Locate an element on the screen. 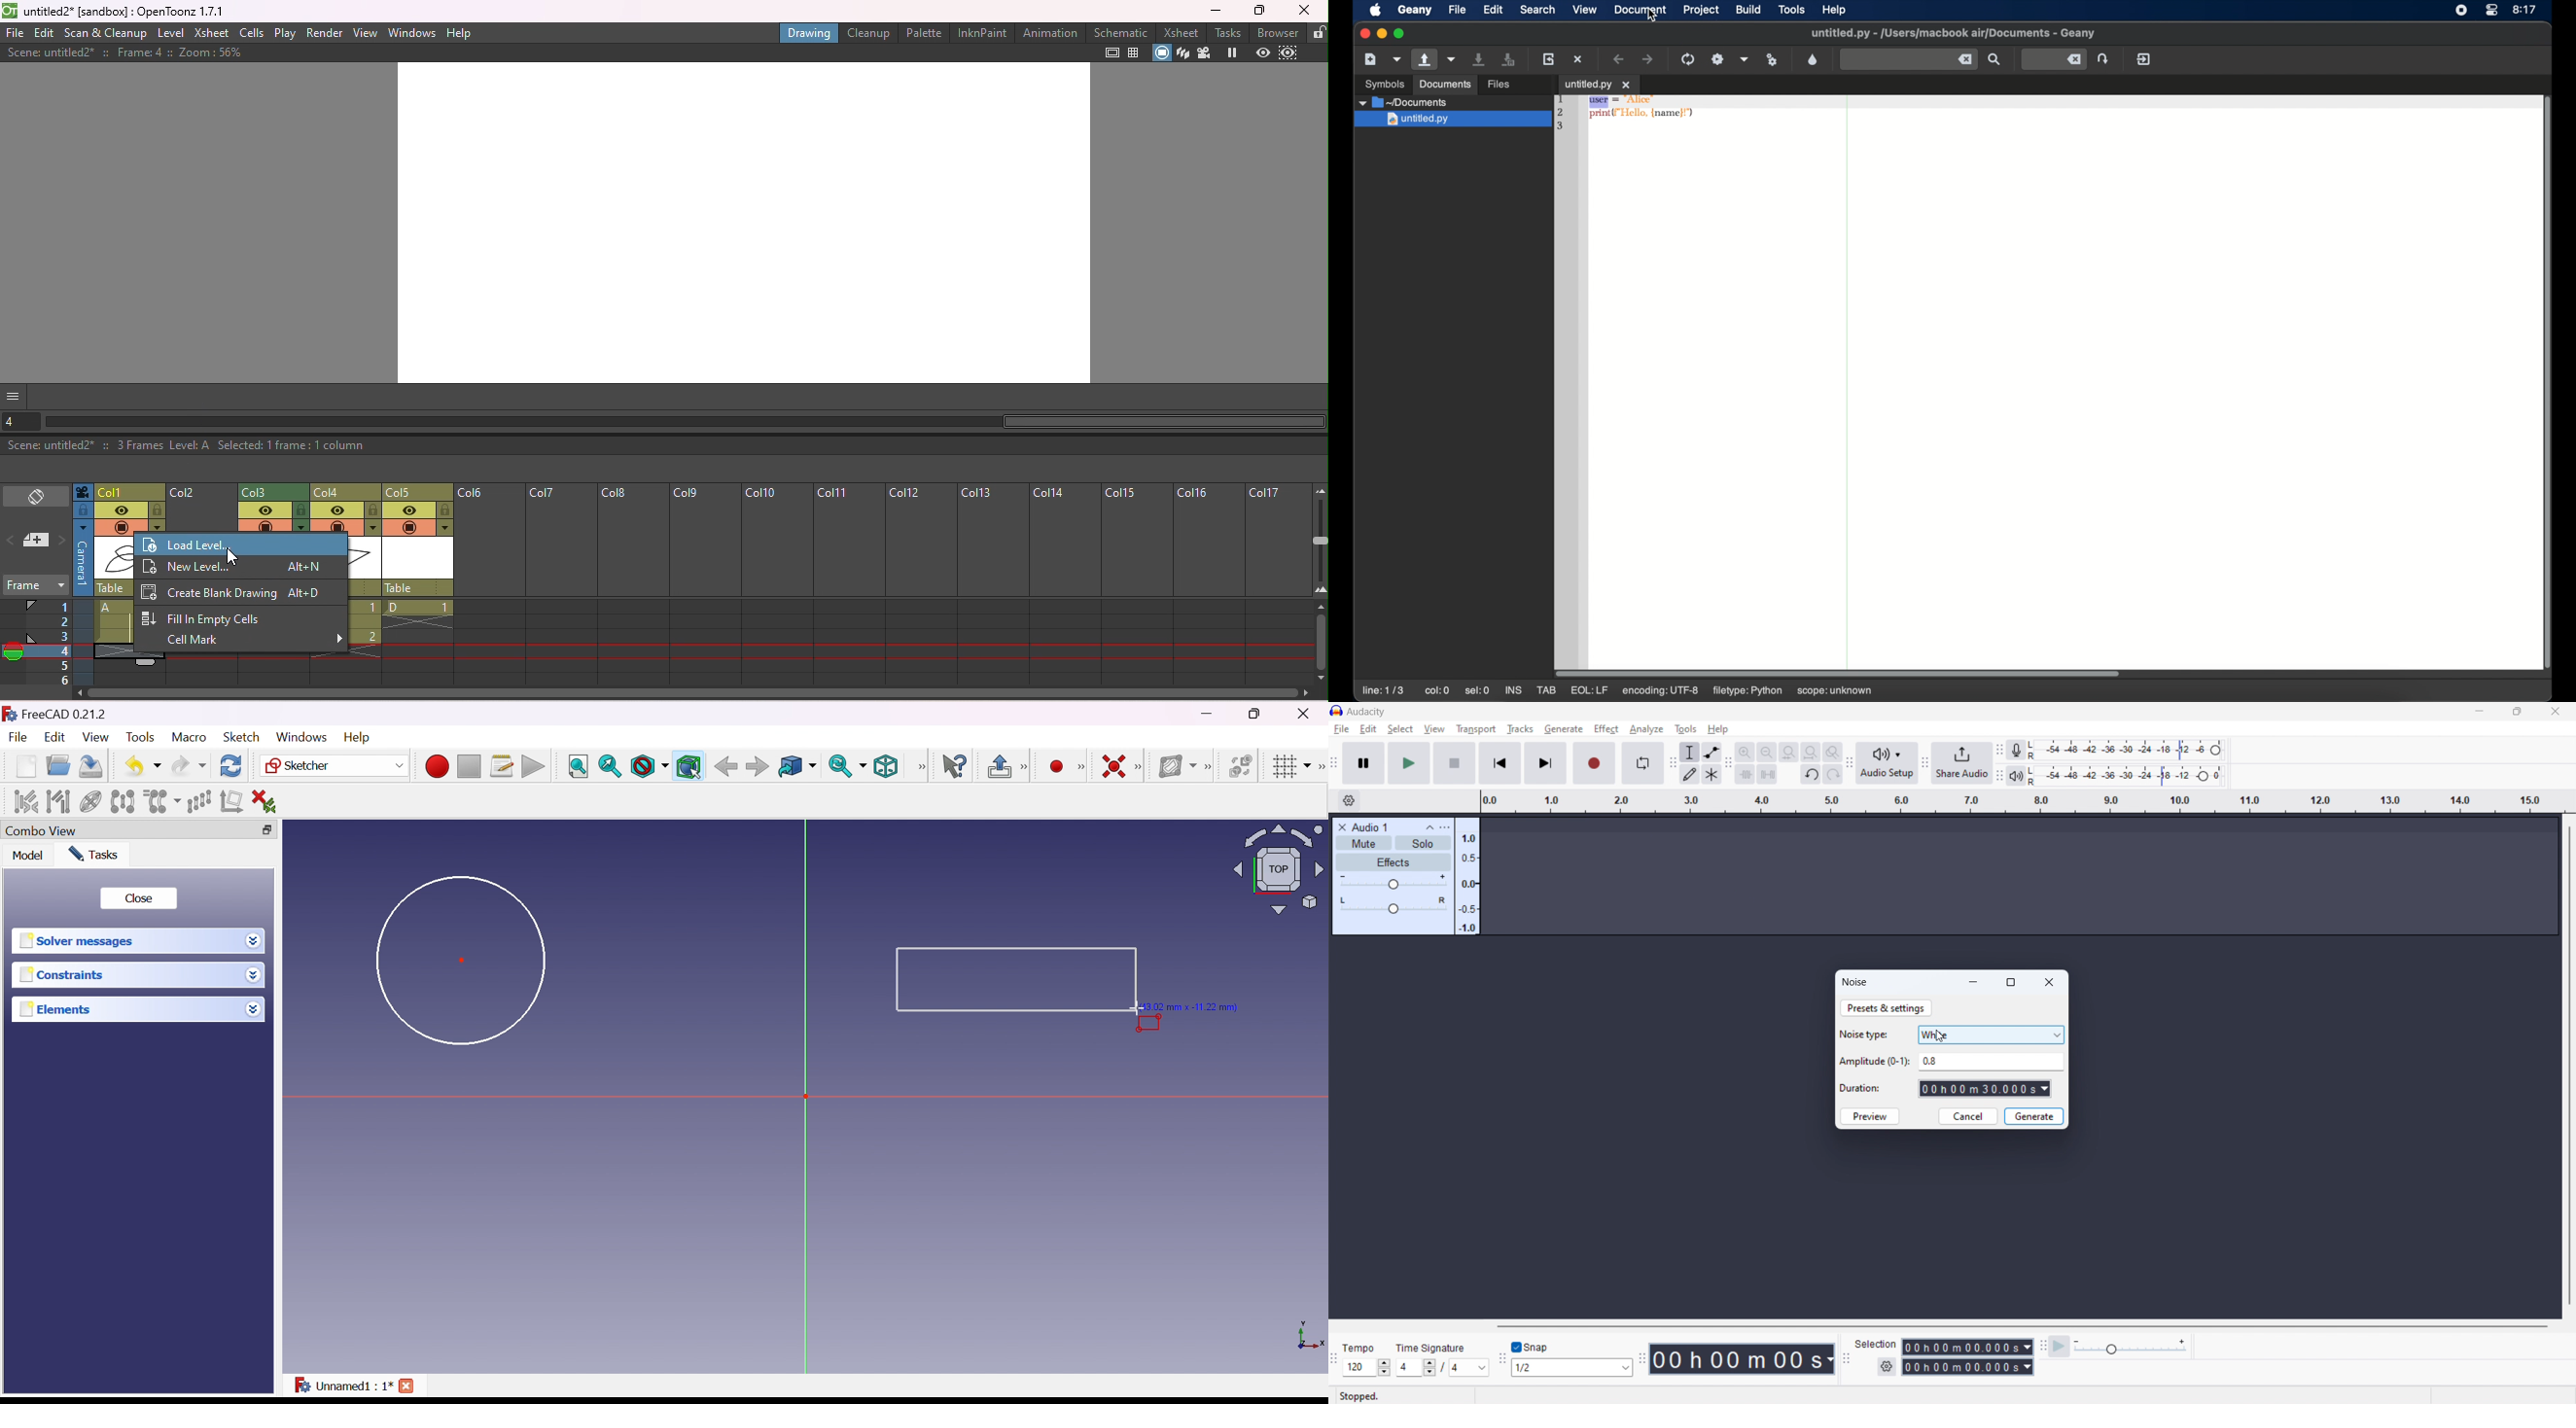 The height and width of the screenshot is (1428, 2576). Amplitude is located at coordinates (1874, 1061).